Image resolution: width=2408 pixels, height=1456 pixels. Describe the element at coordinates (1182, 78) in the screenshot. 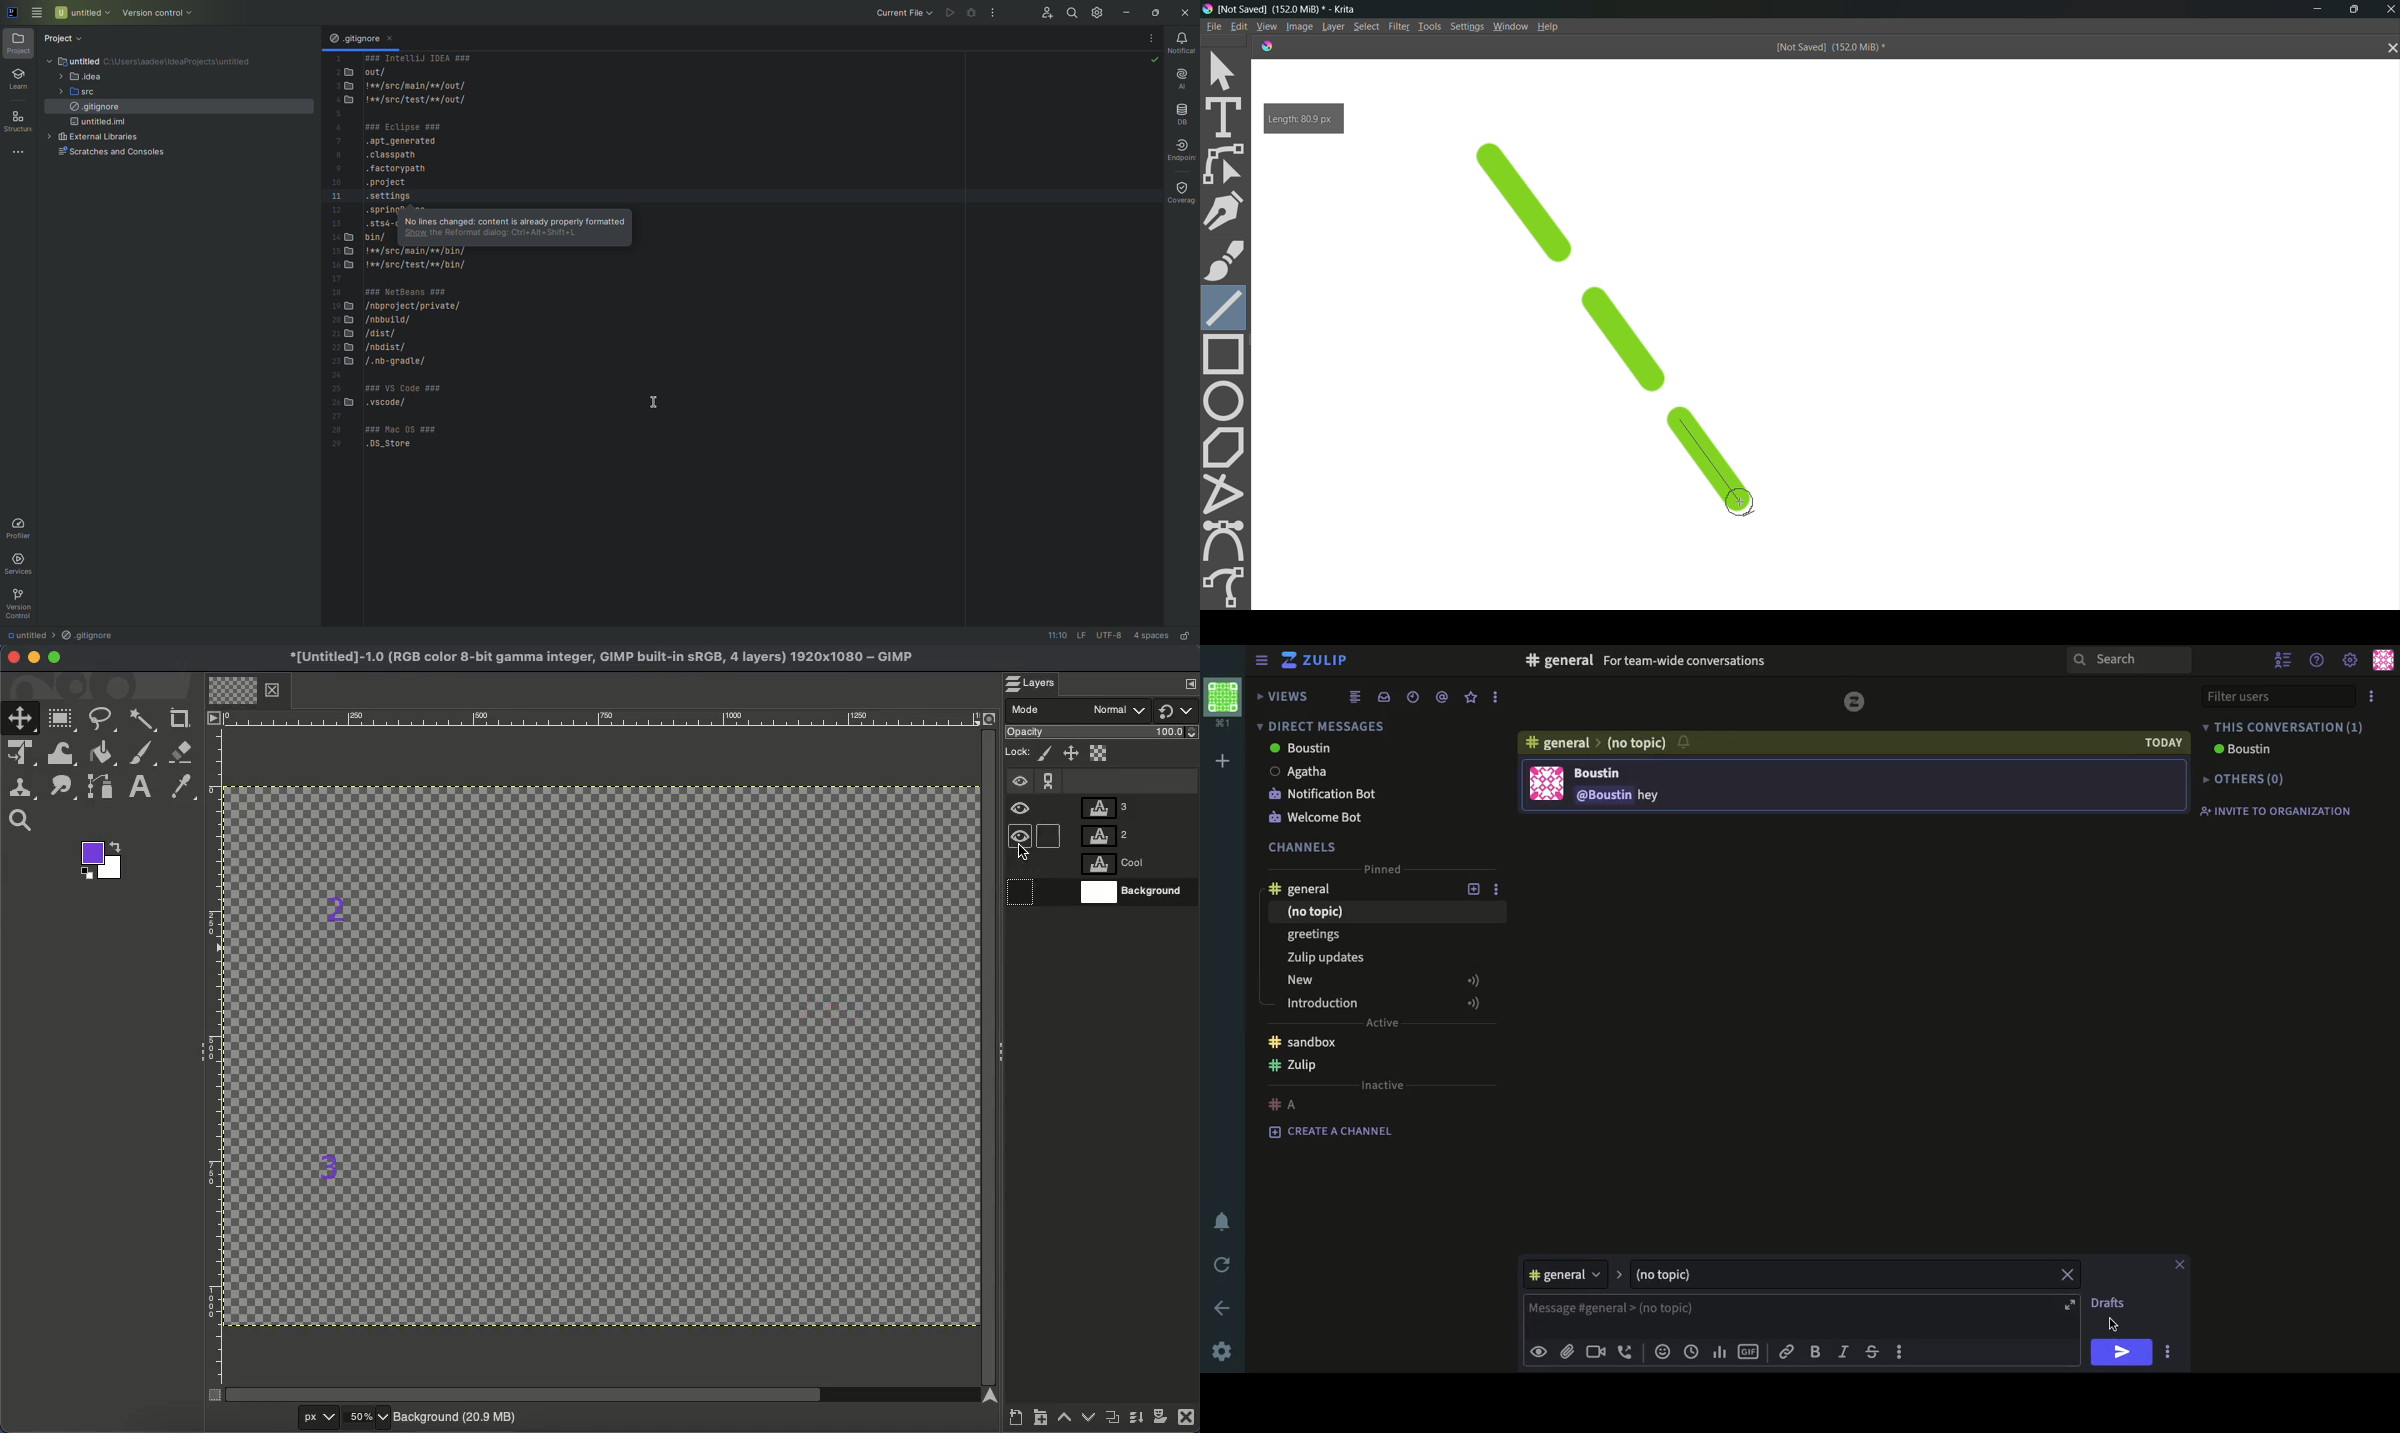

I see `AI Assistant` at that location.